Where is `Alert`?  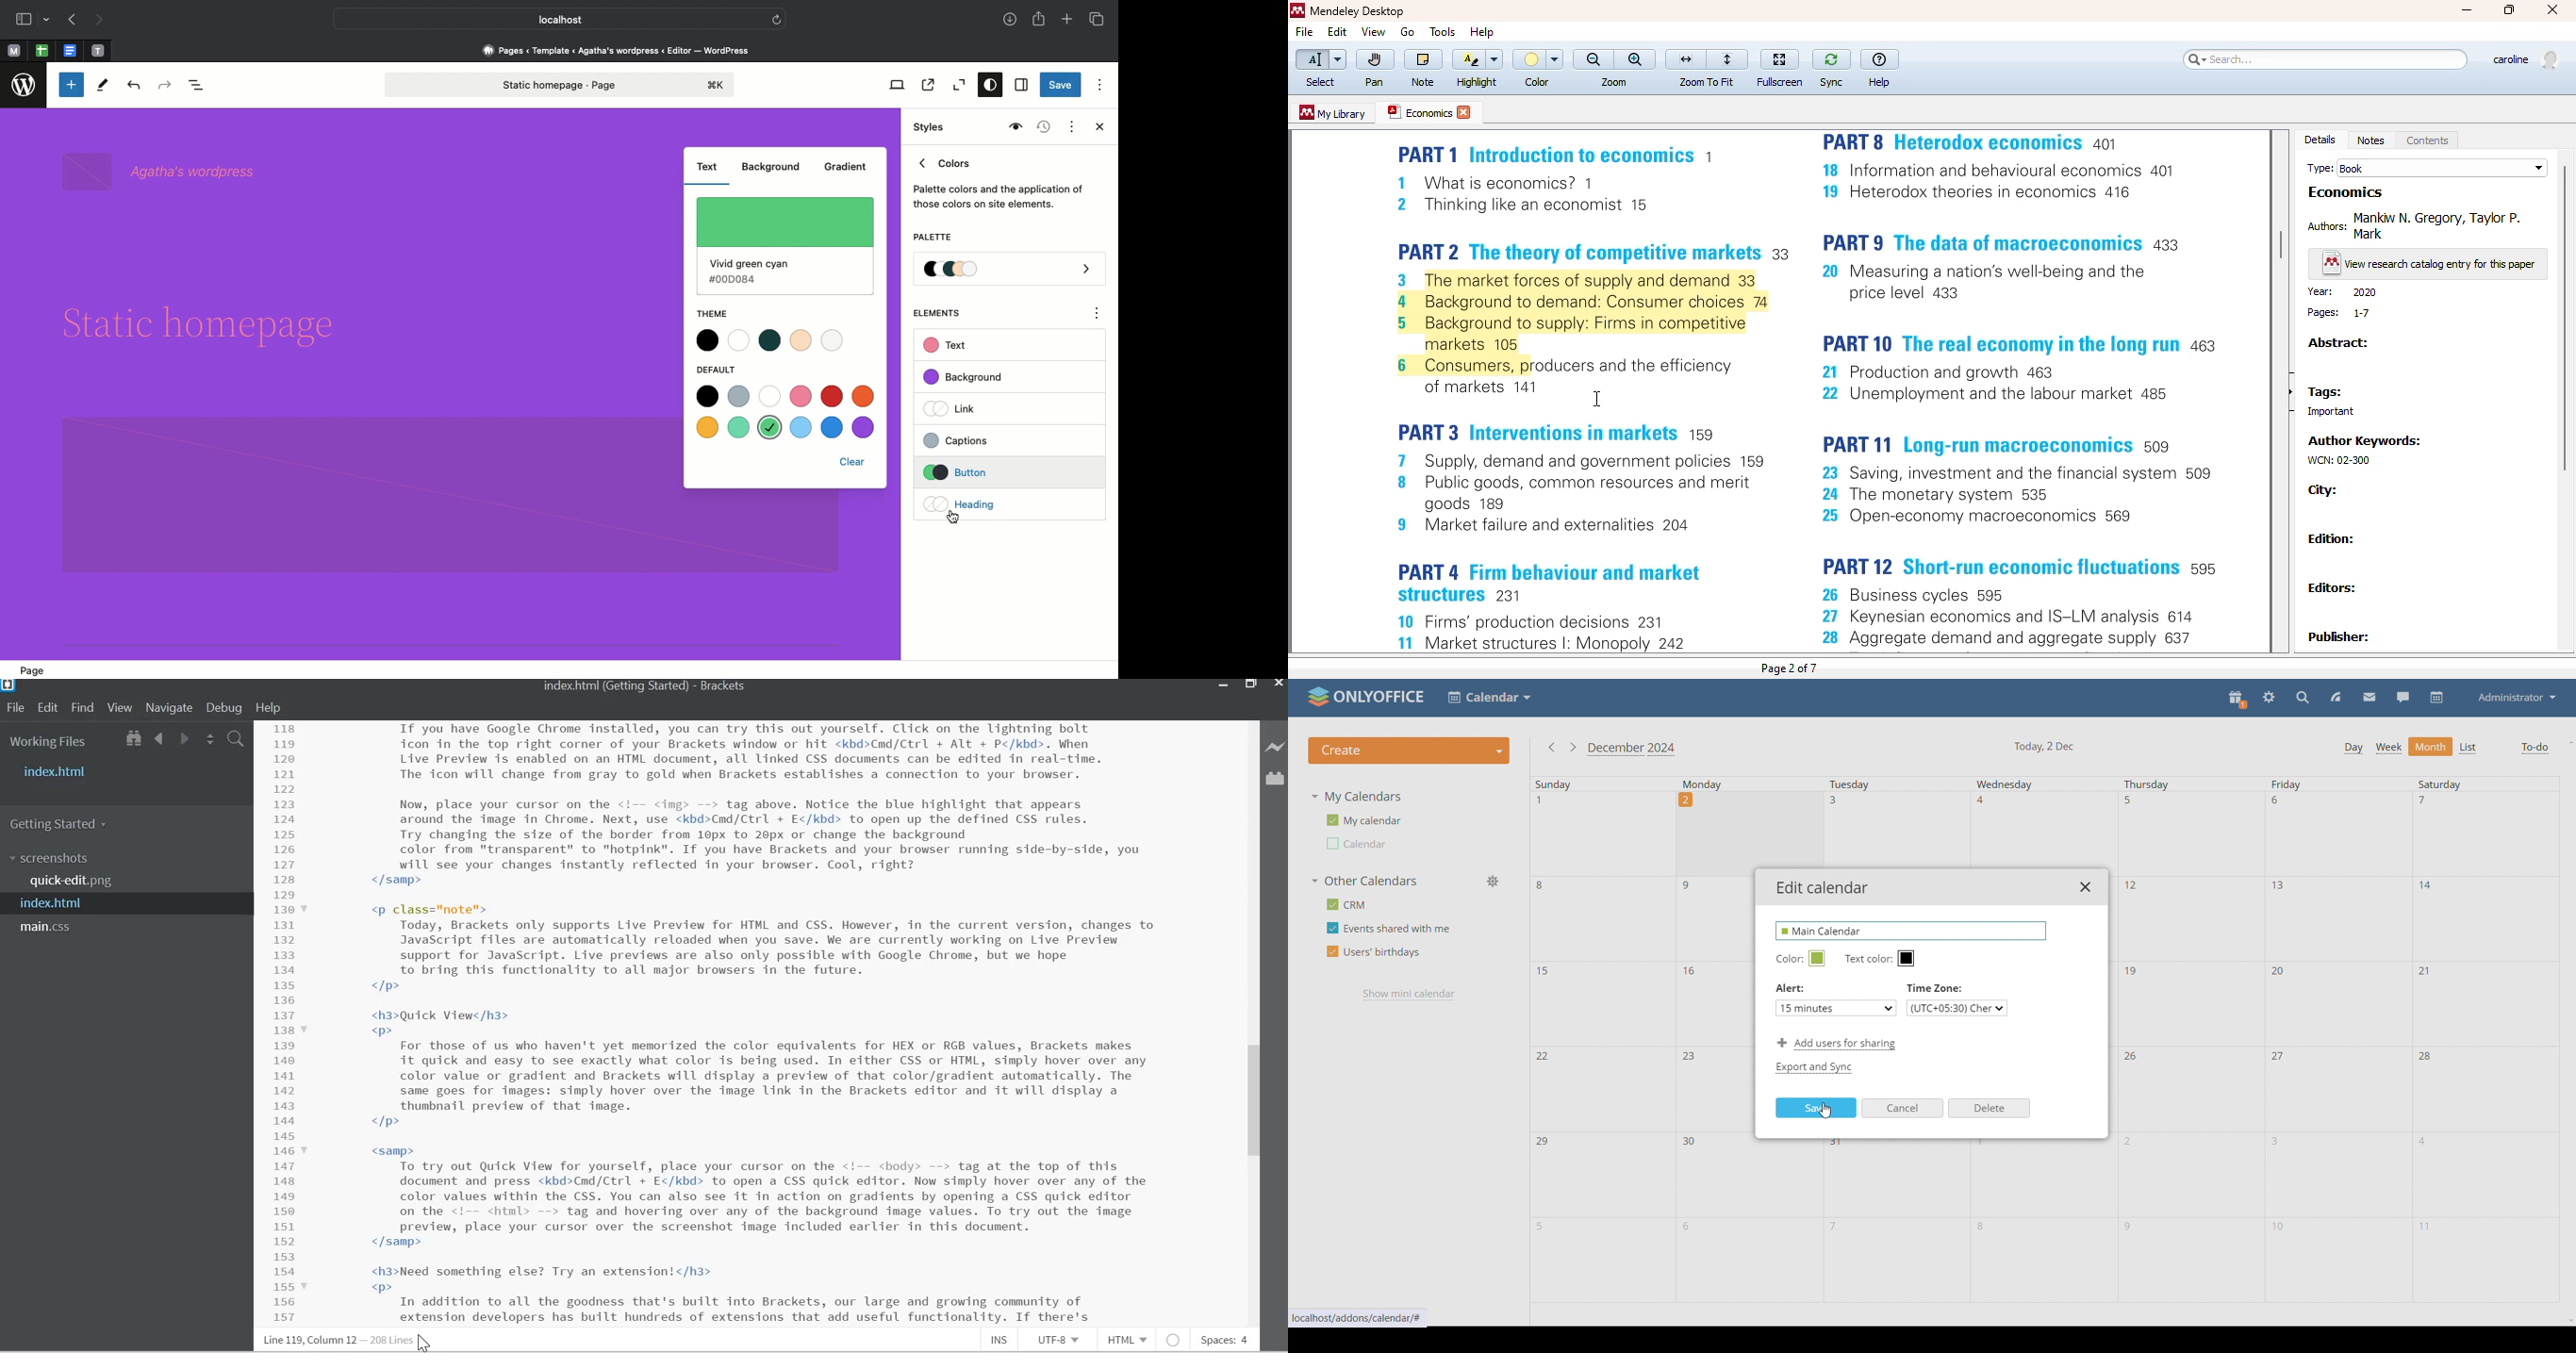 Alert is located at coordinates (1794, 987).